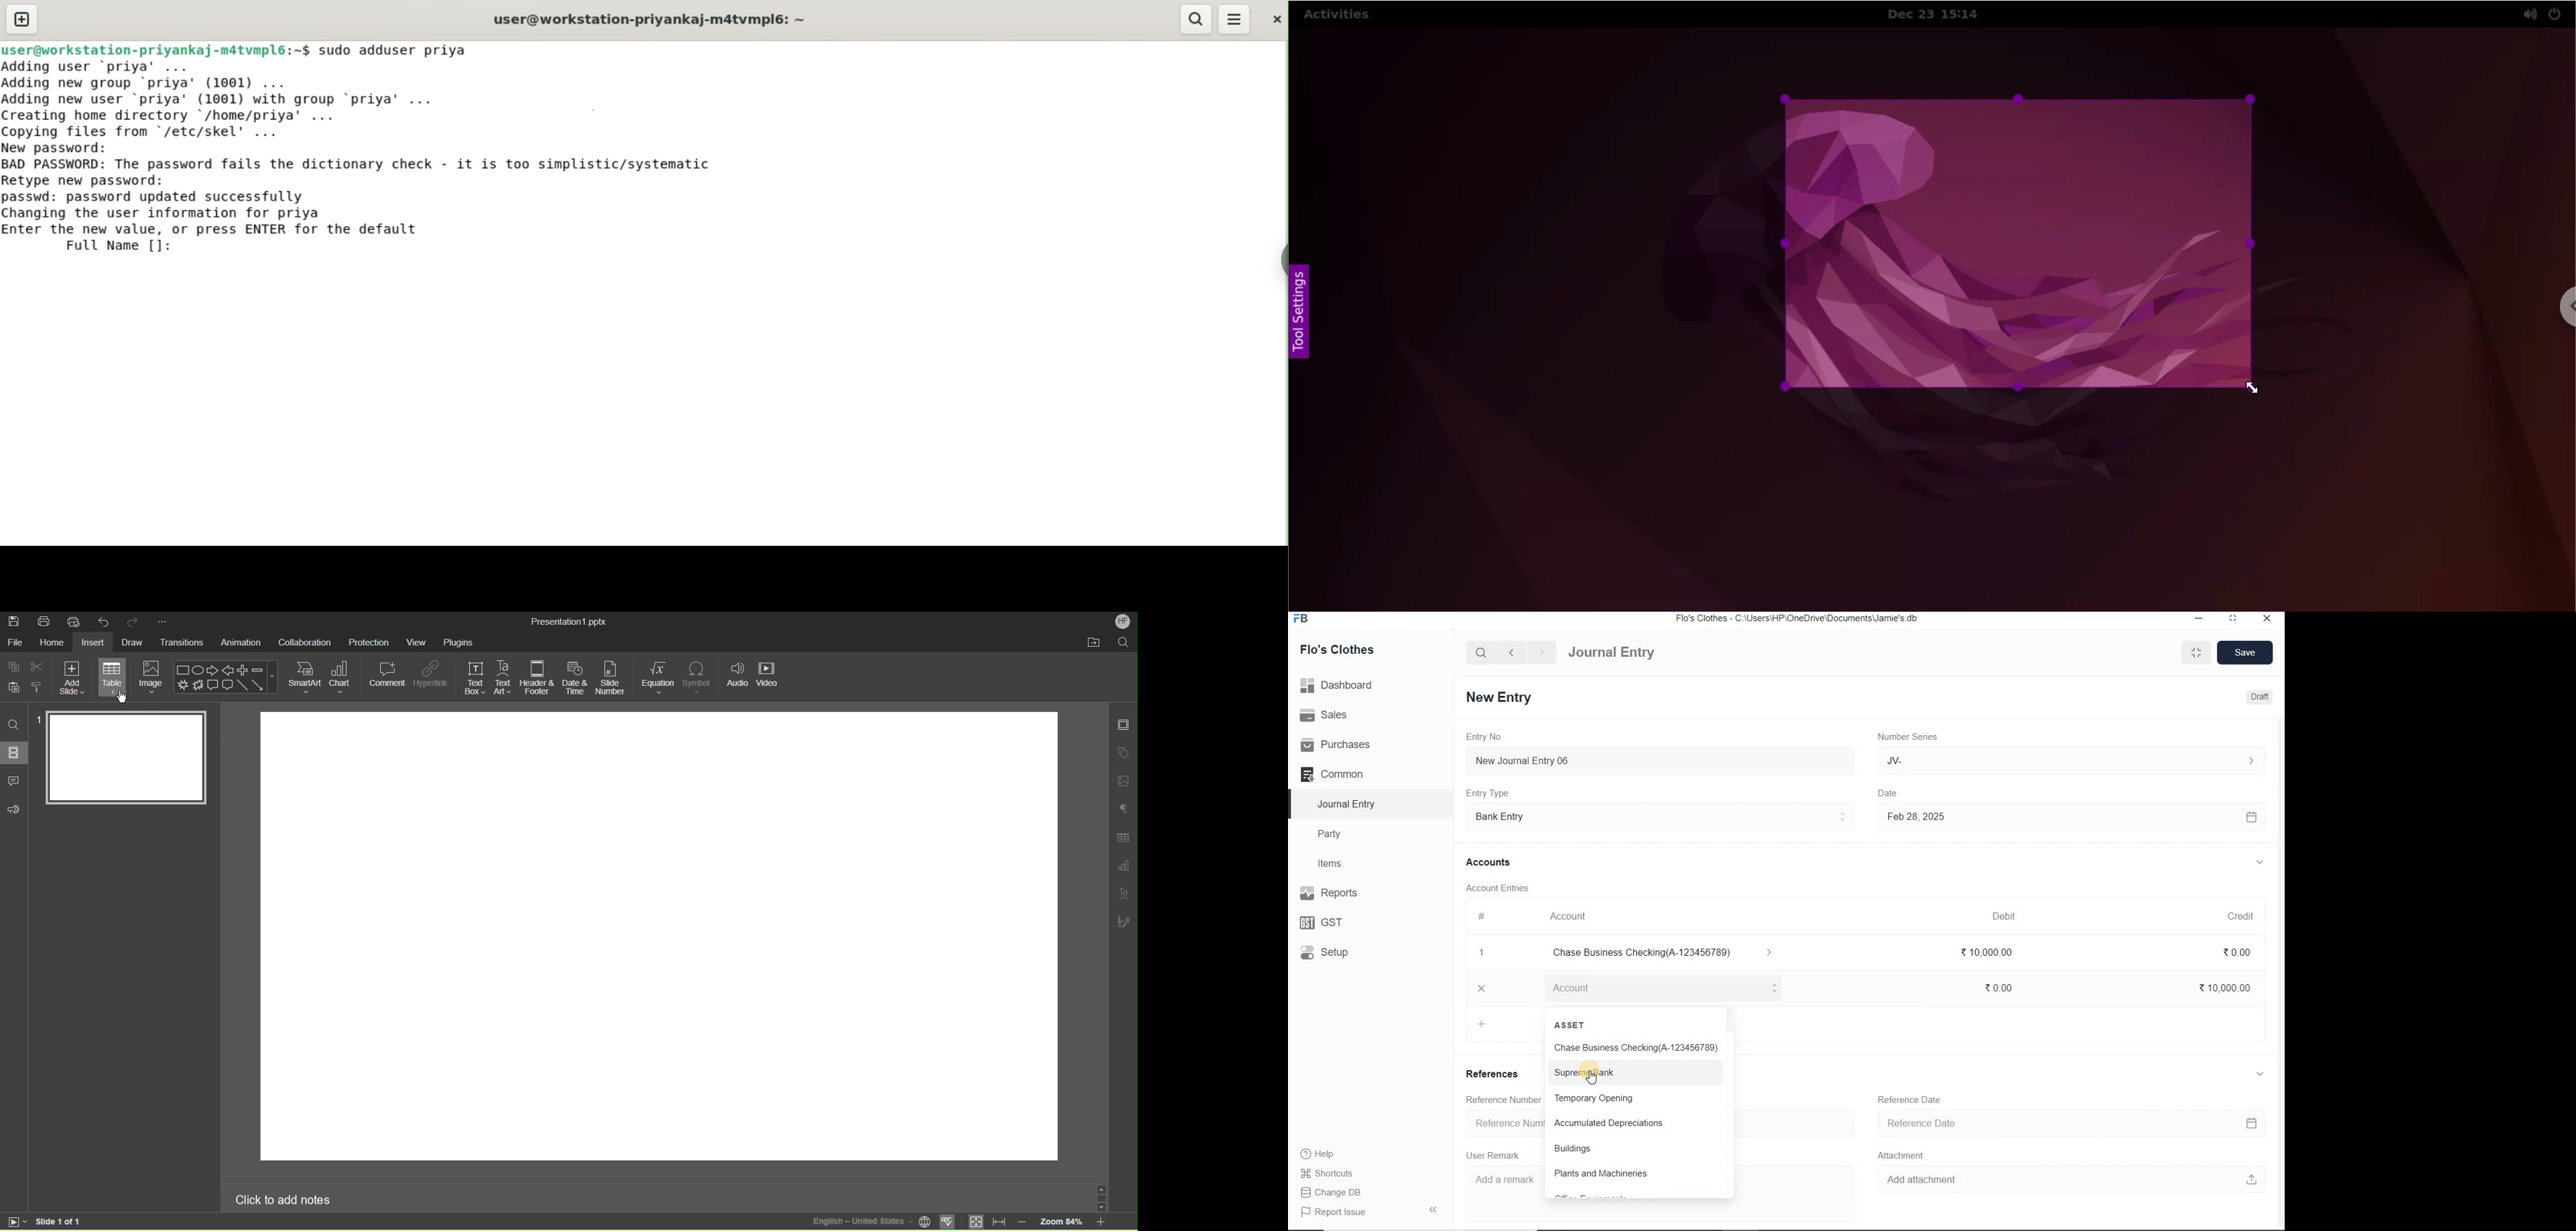 This screenshot has width=2576, height=1232. What do you see at coordinates (2244, 952) in the screenshot?
I see `₹0.00` at bounding box center [2244, 952].